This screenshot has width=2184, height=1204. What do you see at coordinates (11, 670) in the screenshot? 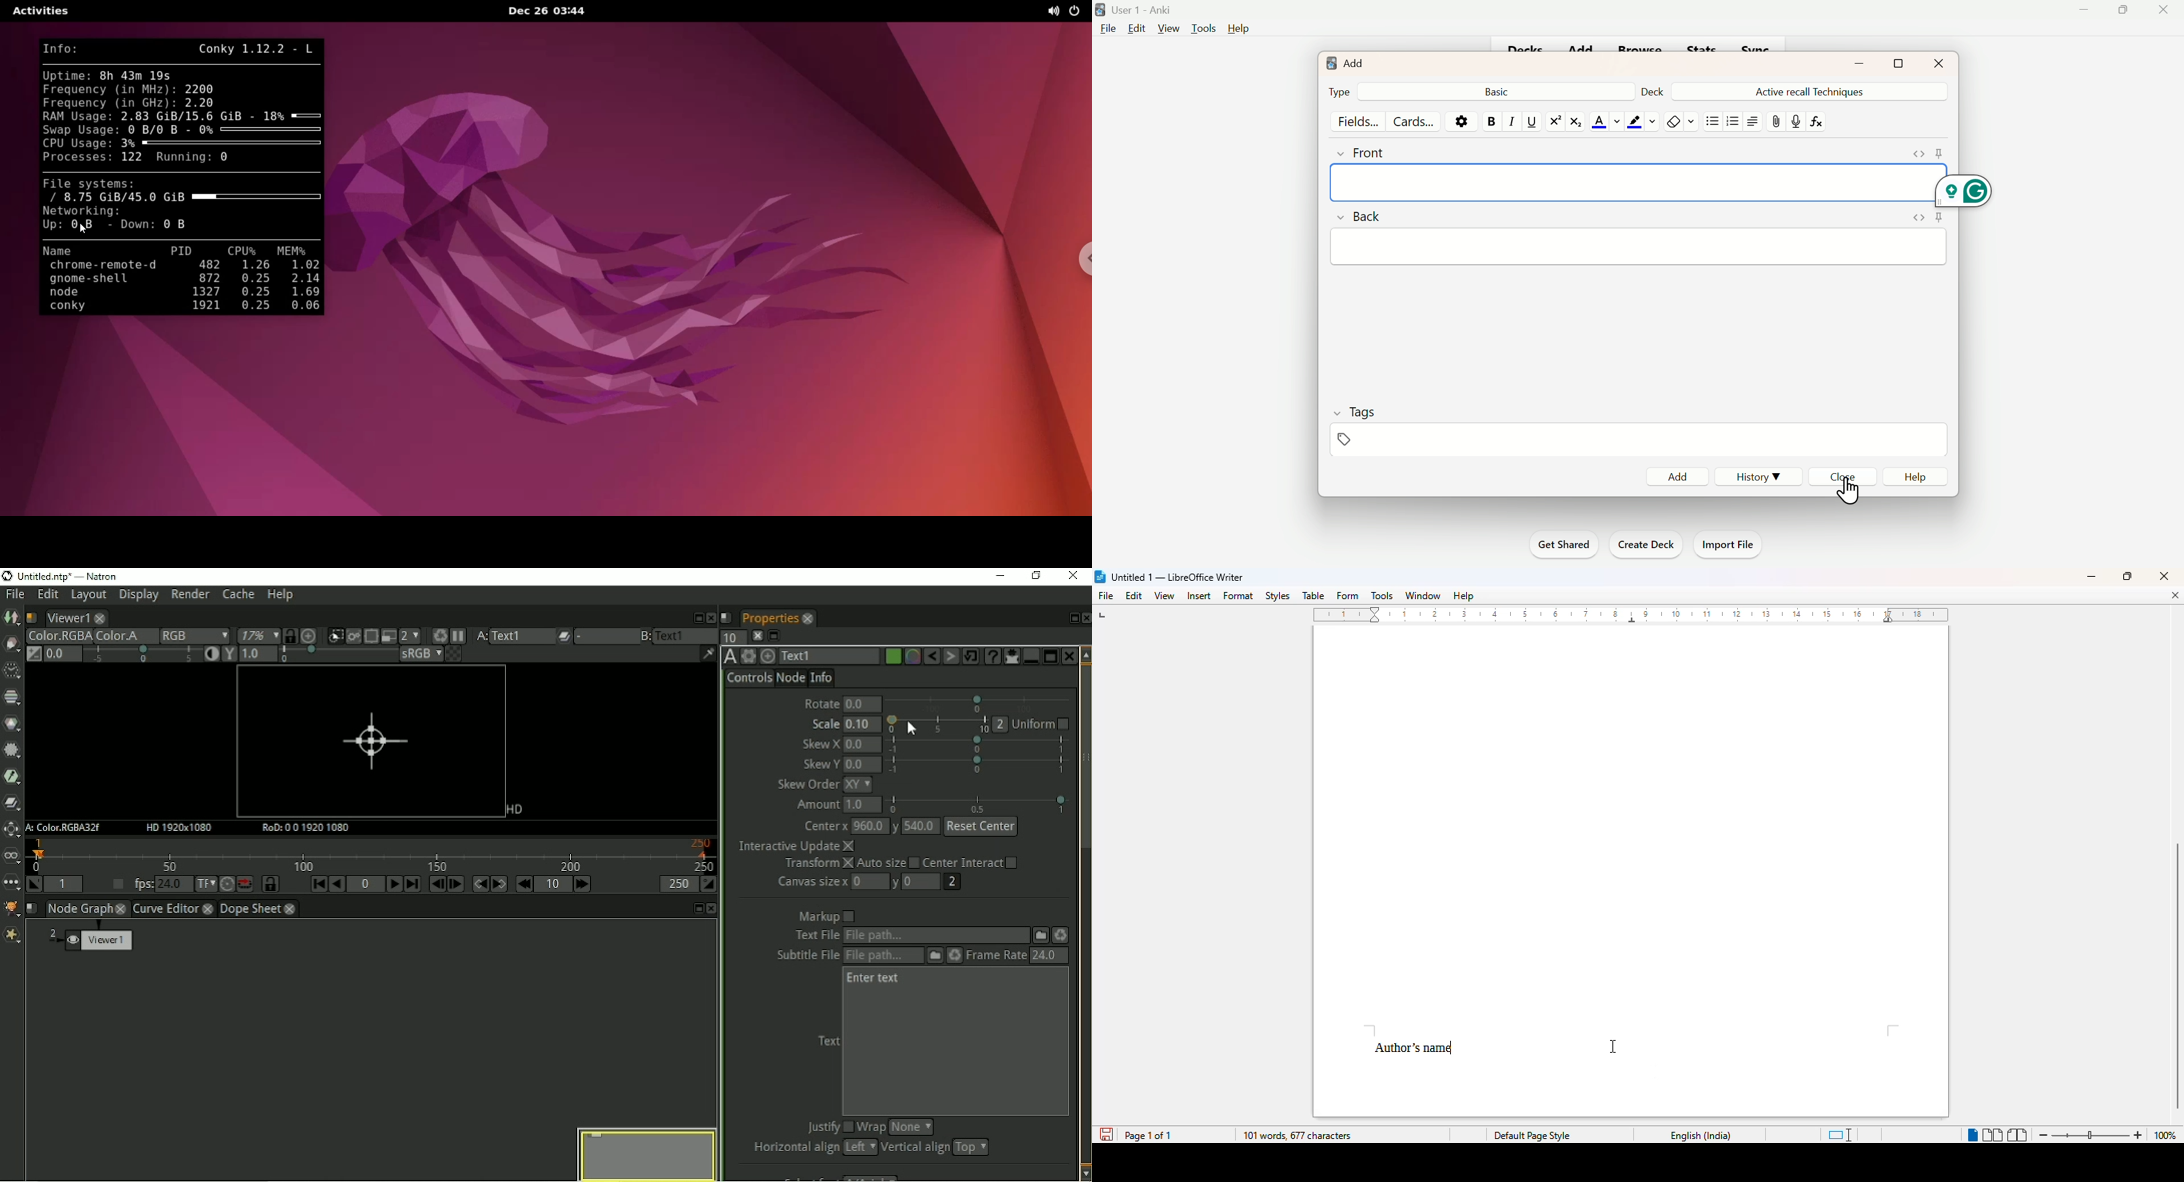
I see `Time` at bounding box center [11, 670].